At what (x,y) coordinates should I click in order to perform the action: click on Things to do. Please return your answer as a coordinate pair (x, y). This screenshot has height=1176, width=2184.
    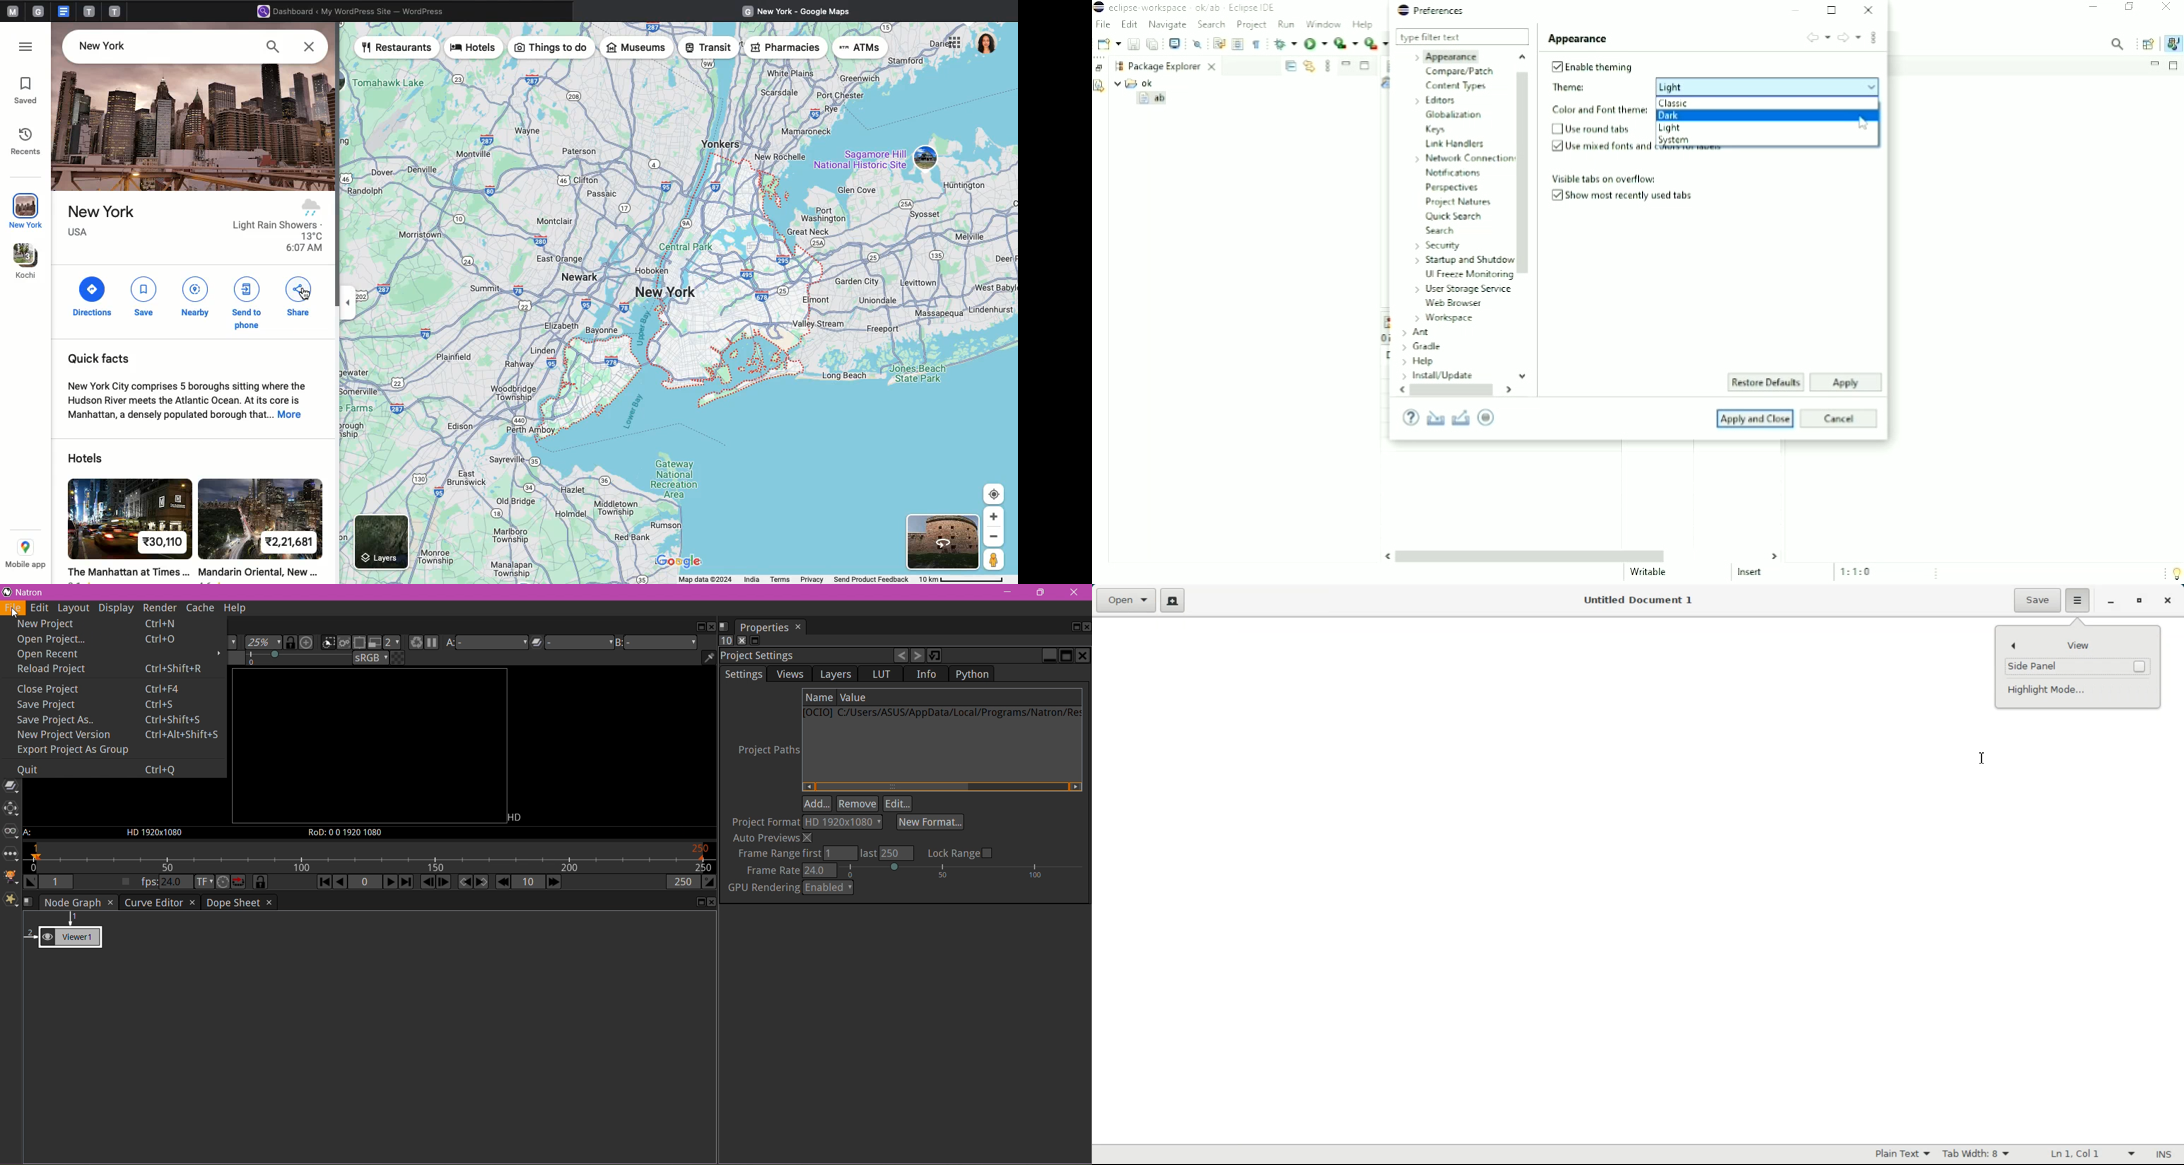
    Looking at the image, I should click on (551, 48).